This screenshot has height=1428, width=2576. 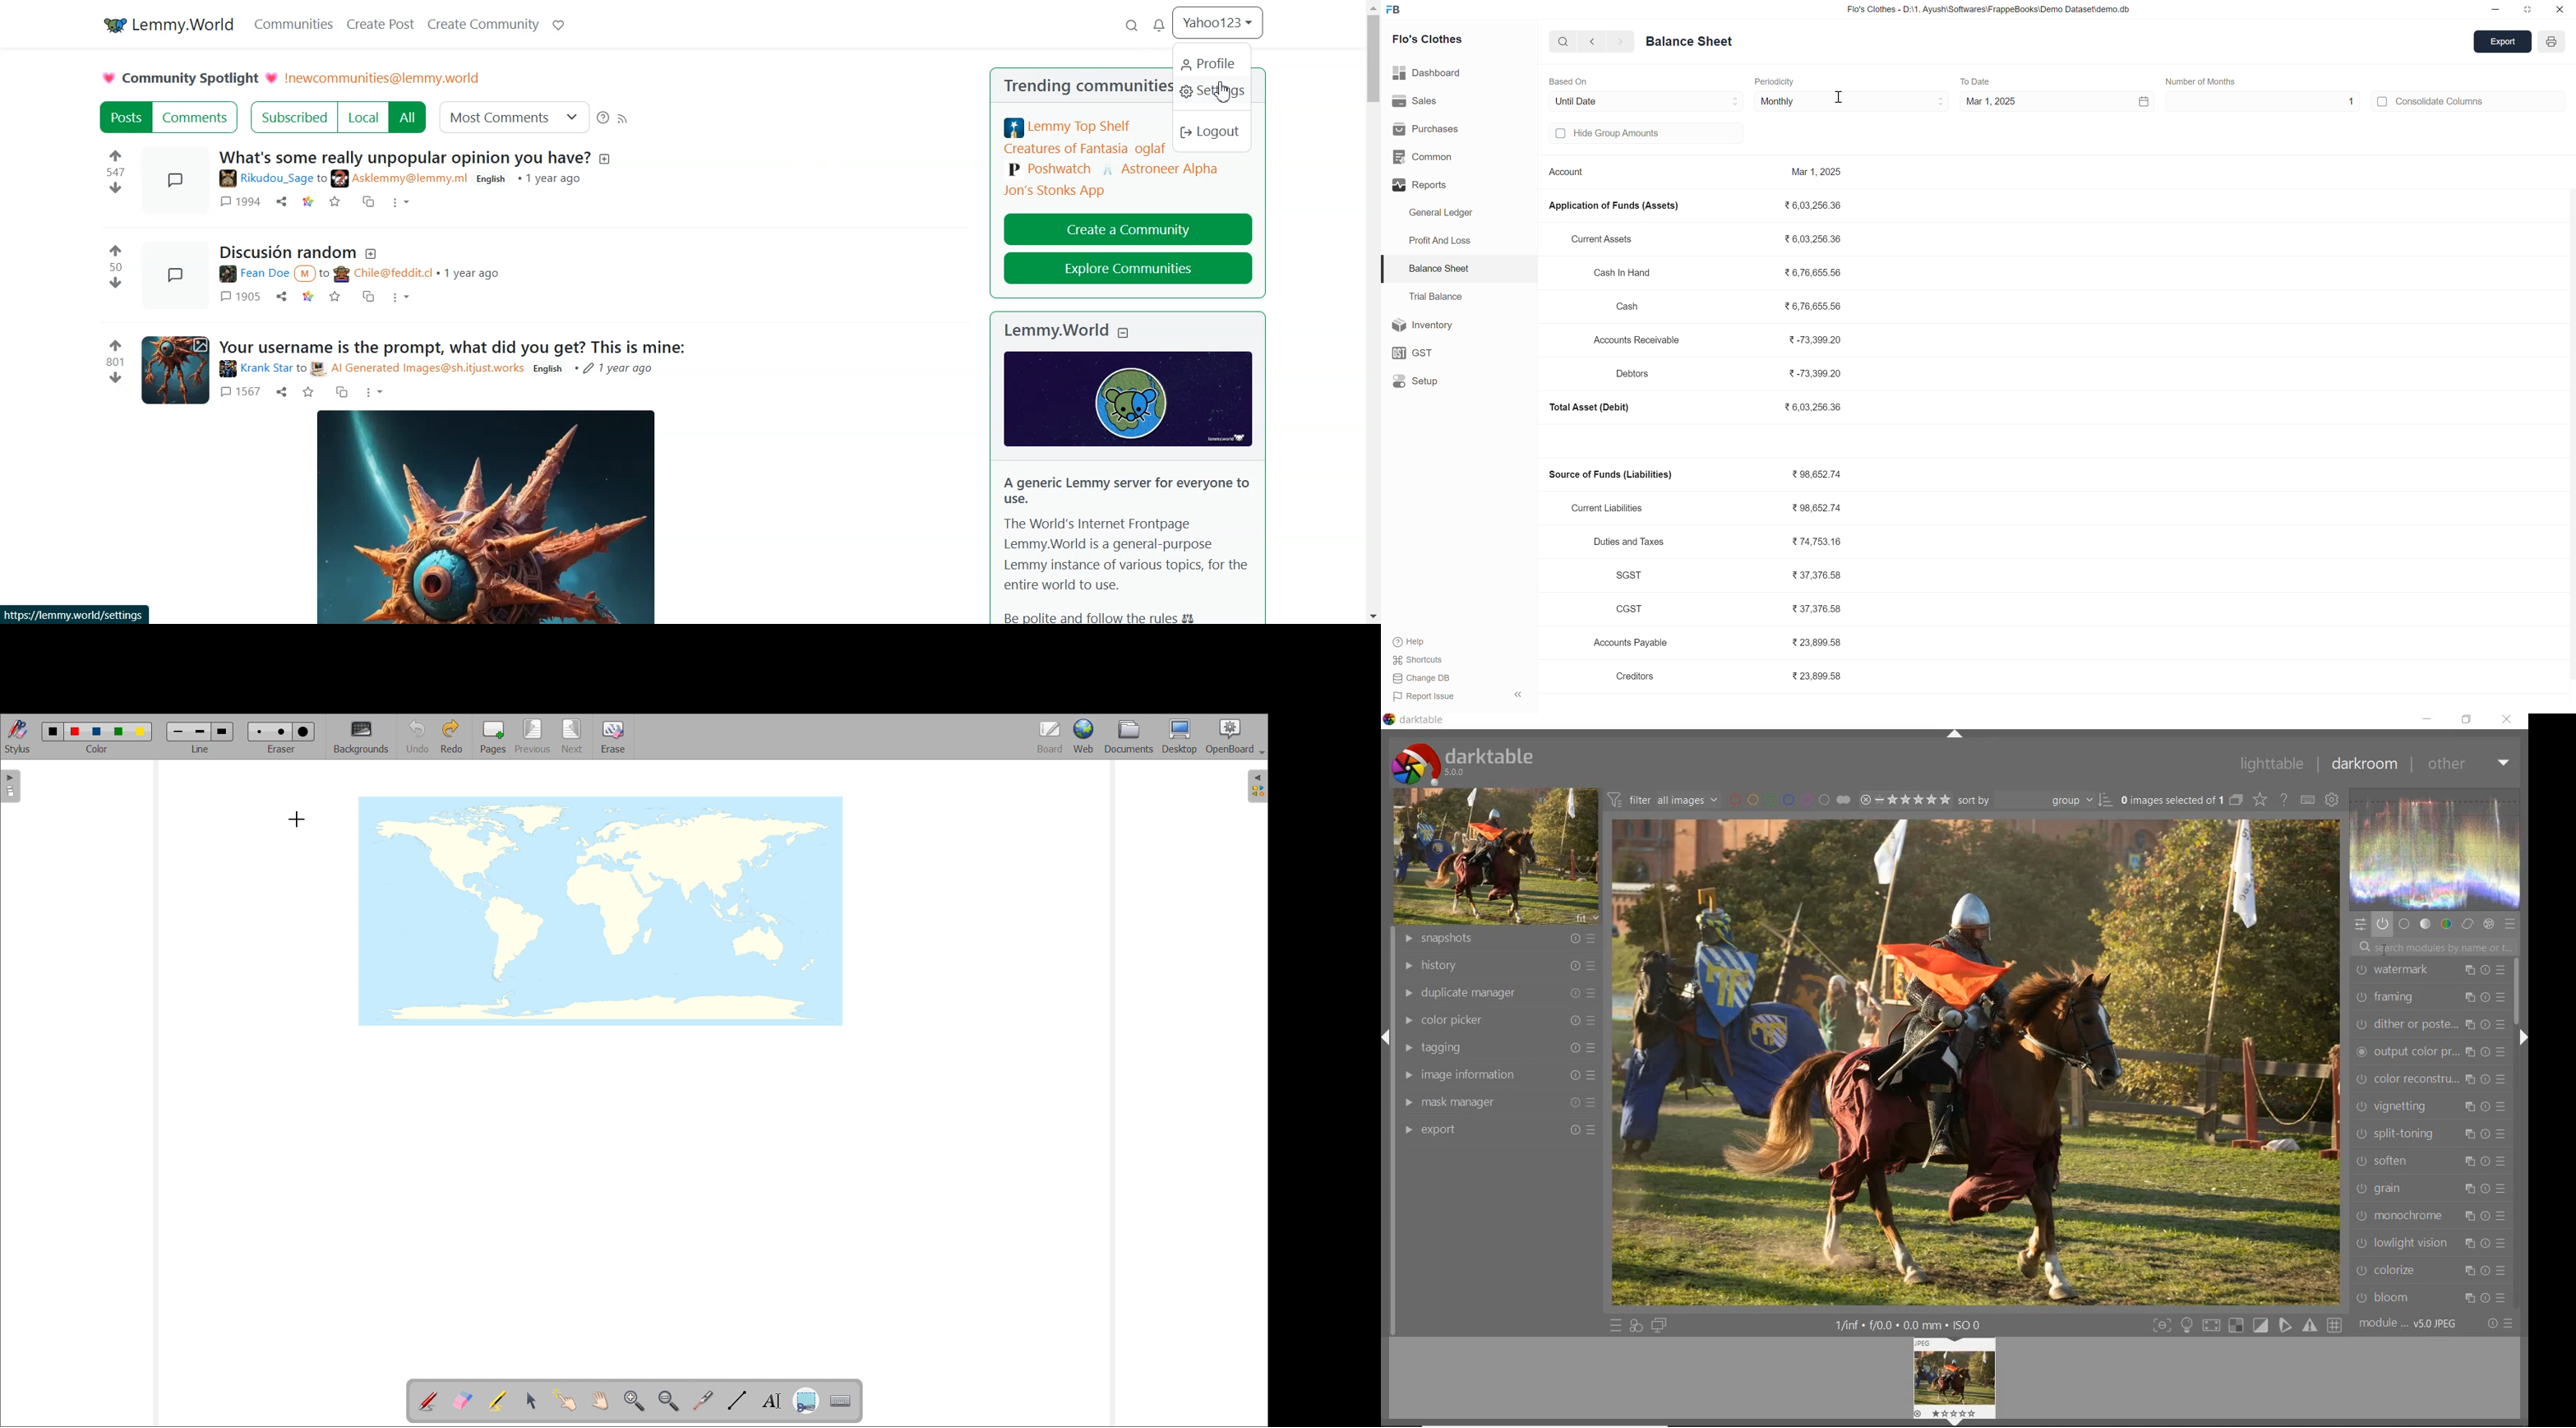 I want to click on more actions, so click(x=401, y=300).